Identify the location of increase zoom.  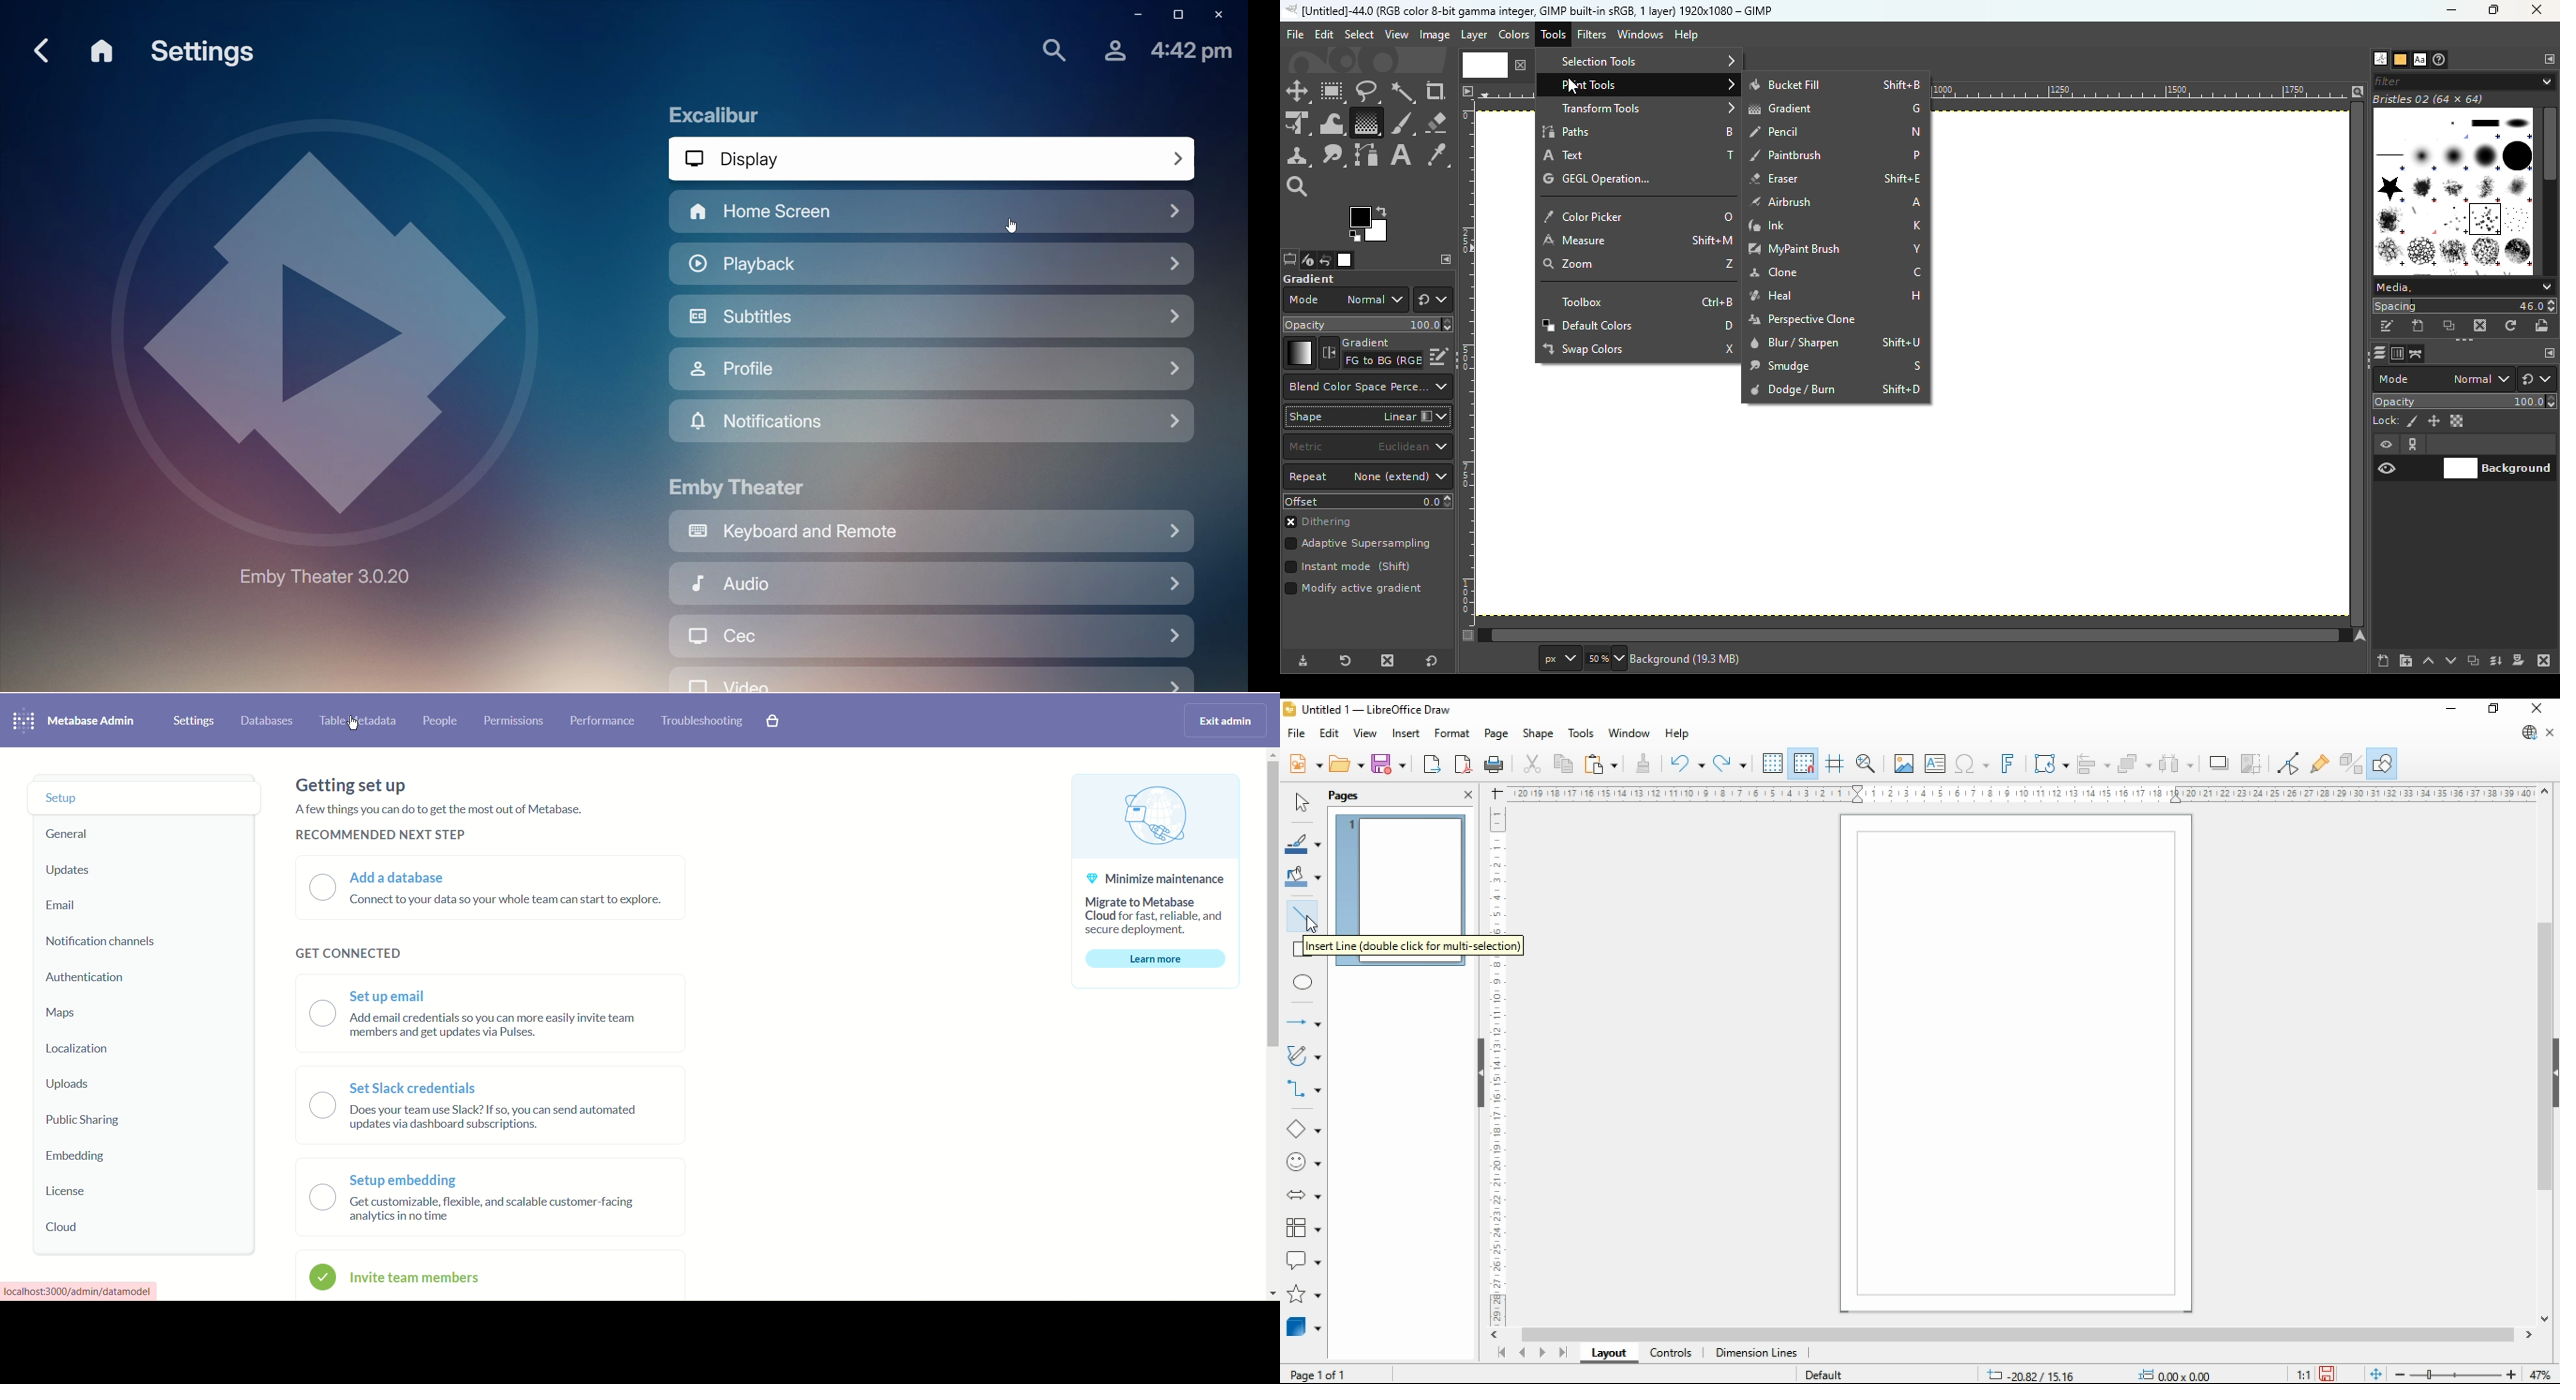
(2515, 1375).